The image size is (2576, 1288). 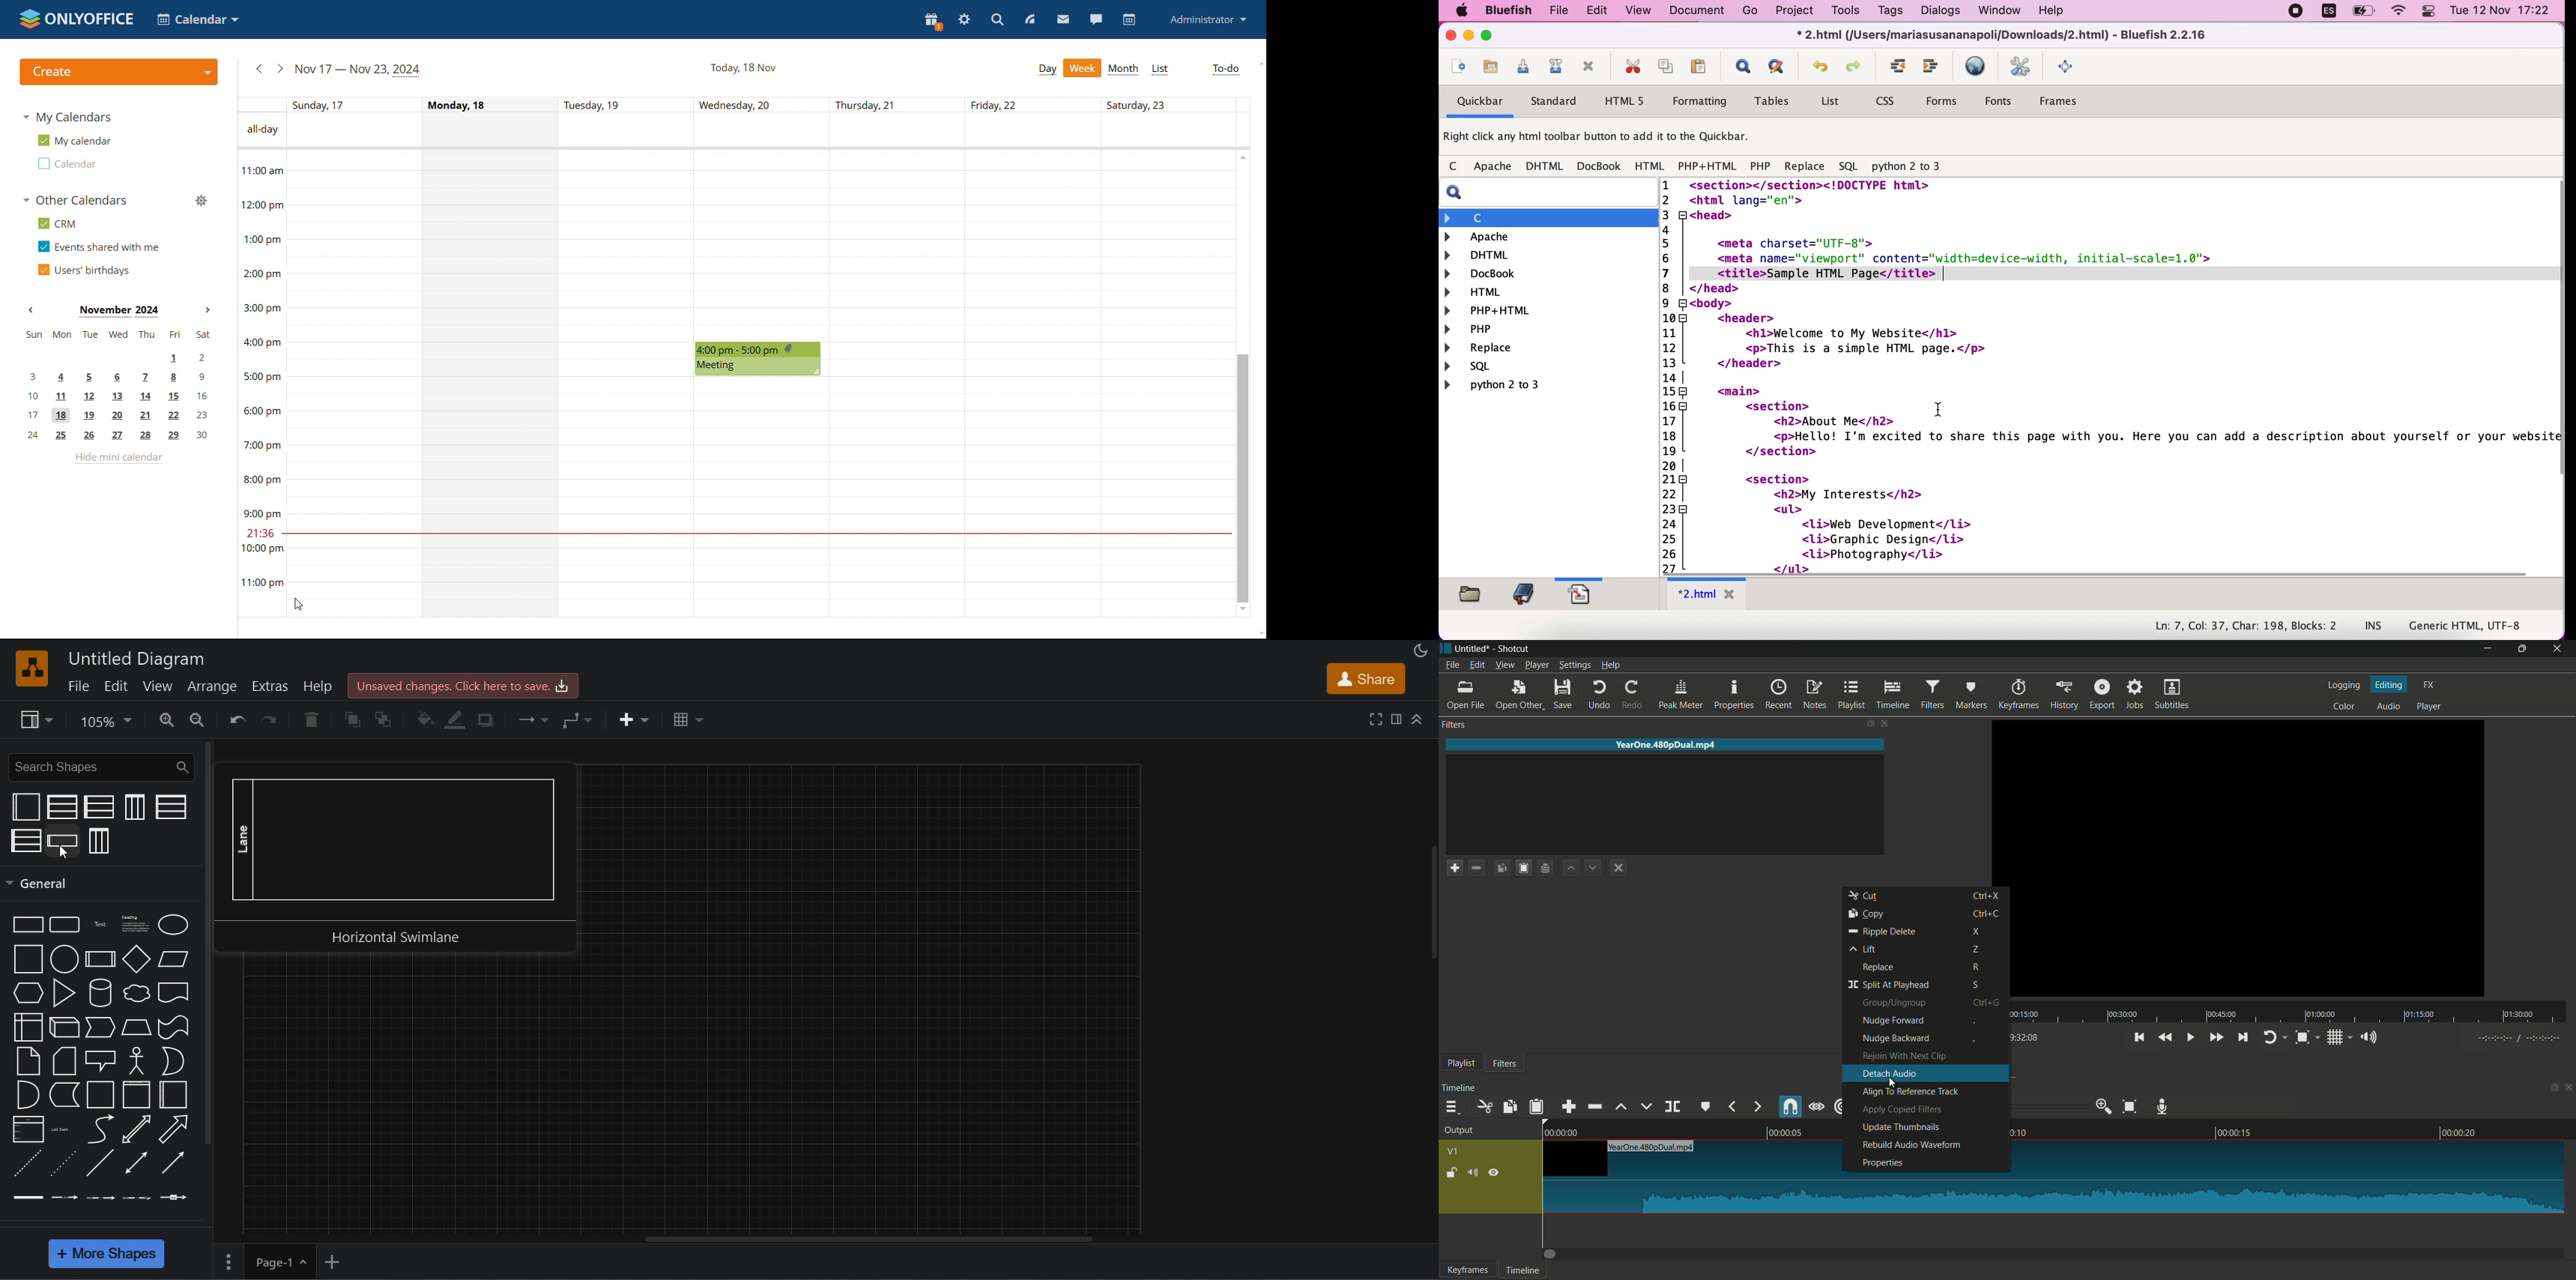 I want to click on more shapes, so click(x=108, y=1255).